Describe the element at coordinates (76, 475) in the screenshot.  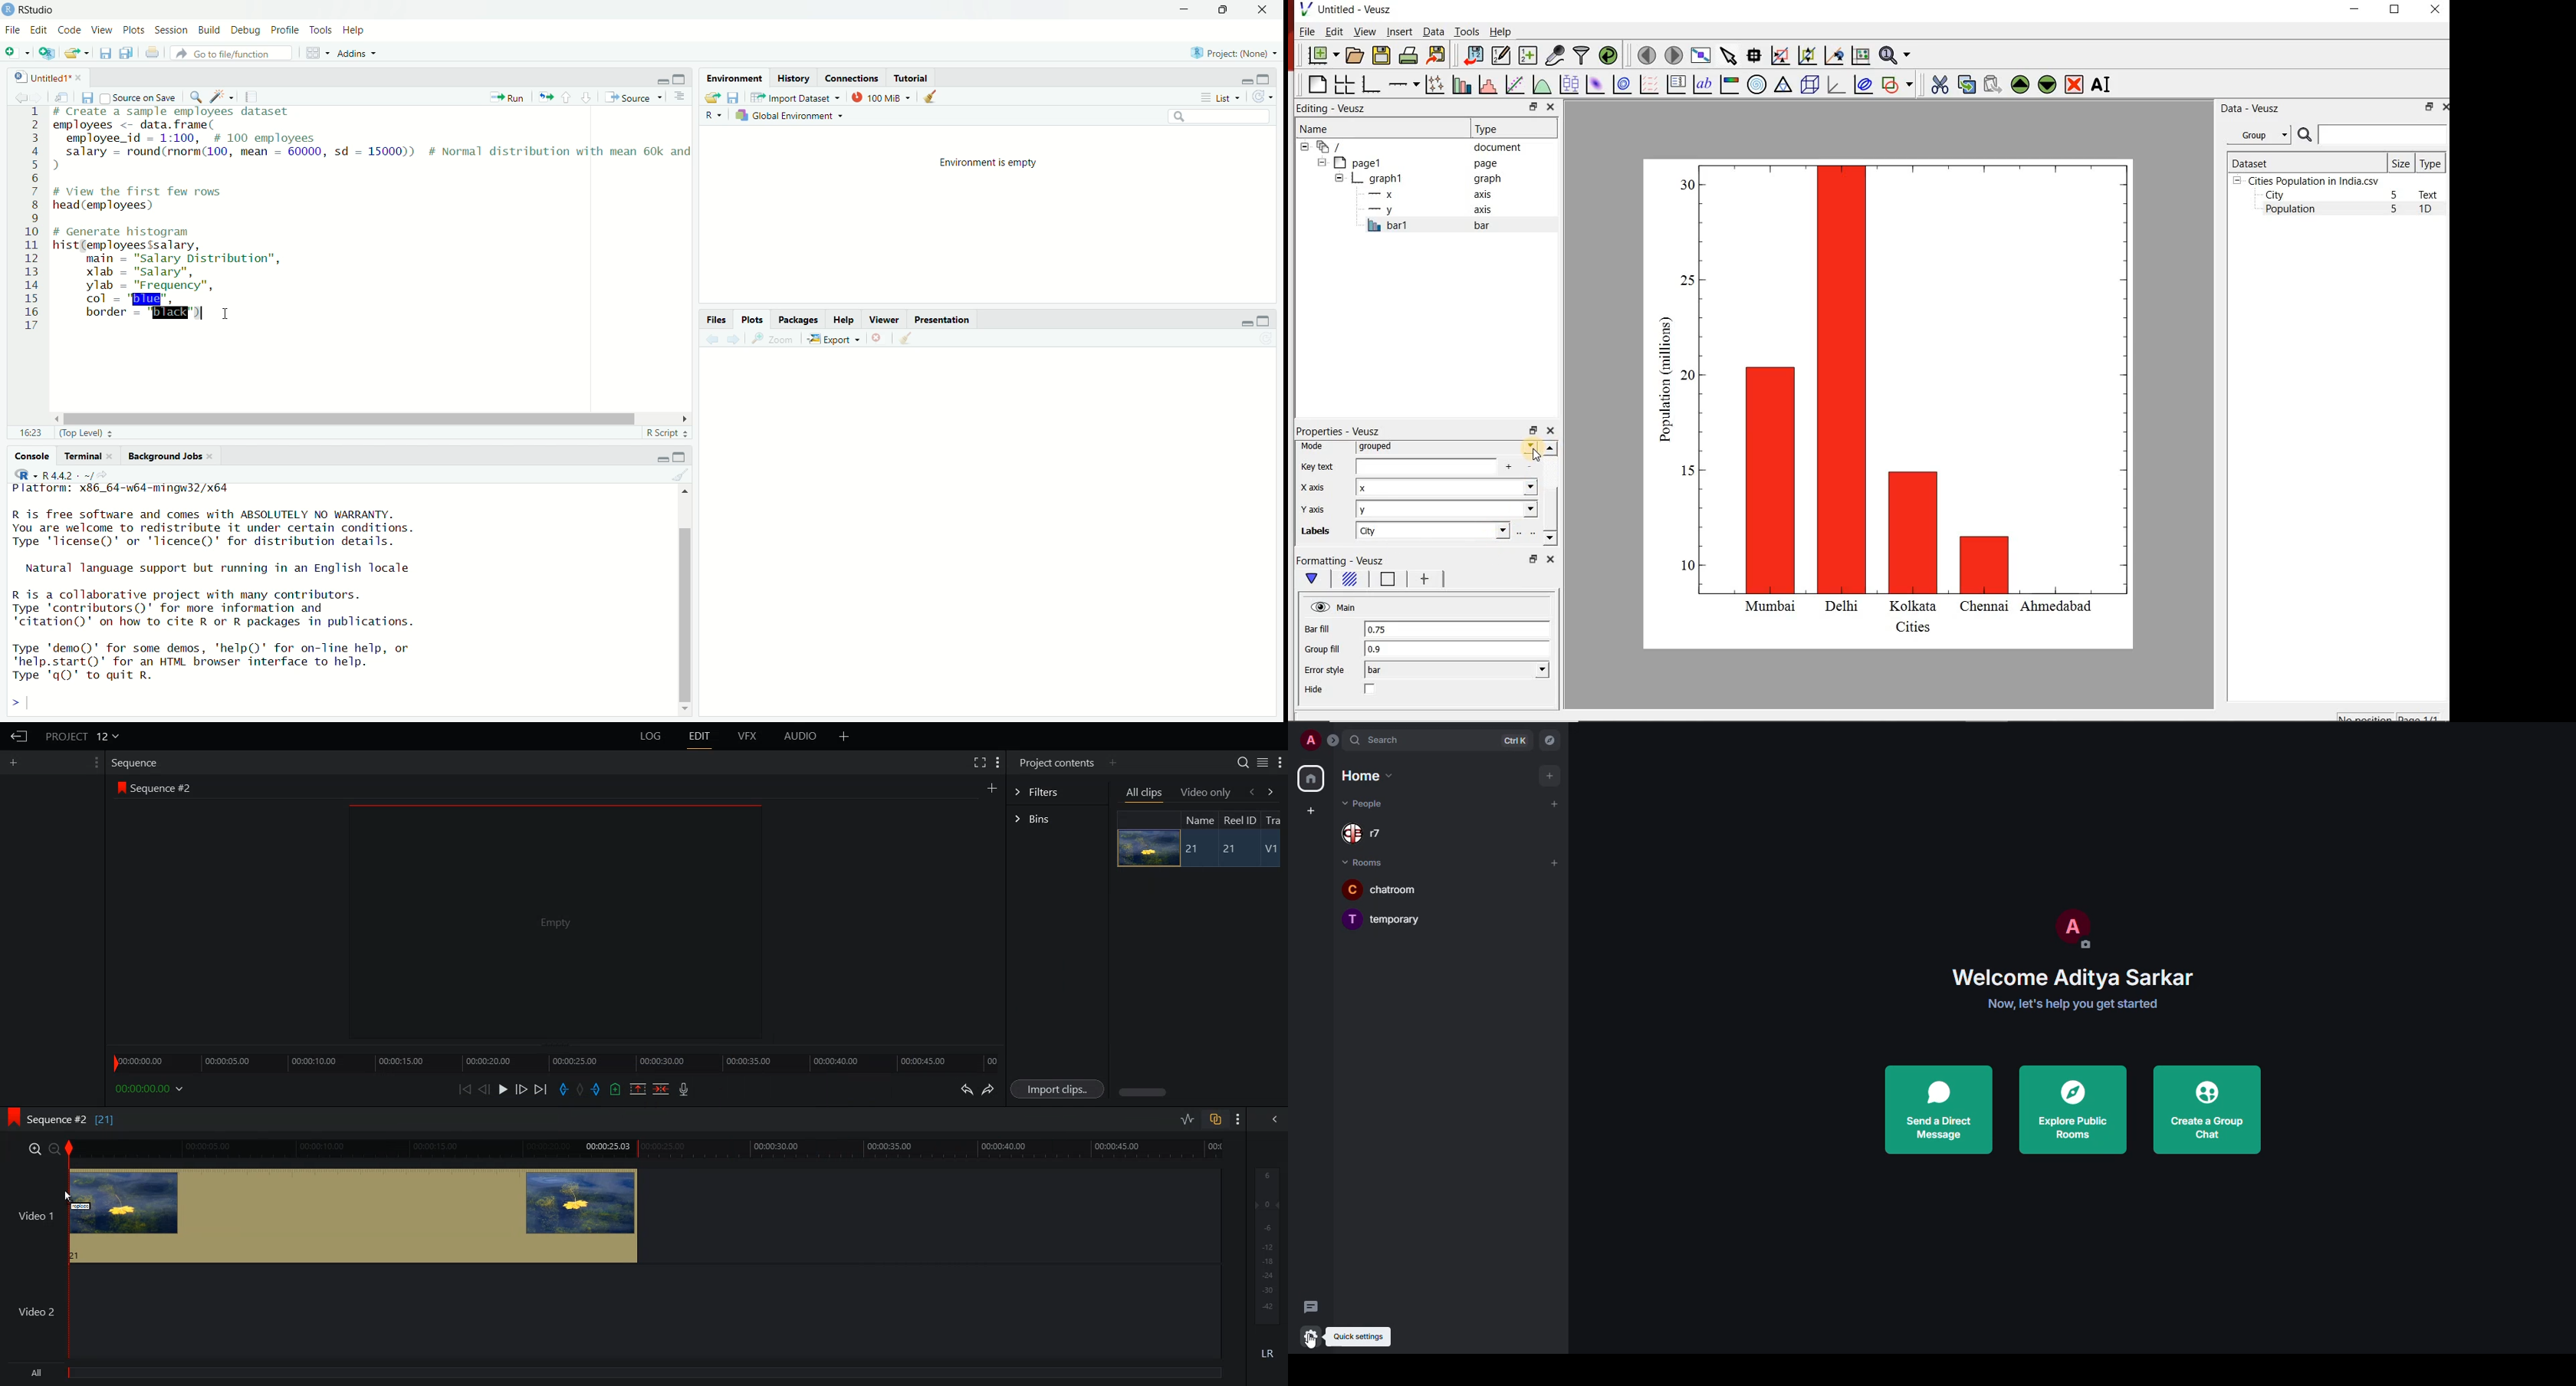
I see `R 4.4.2 - ~/` at that location.